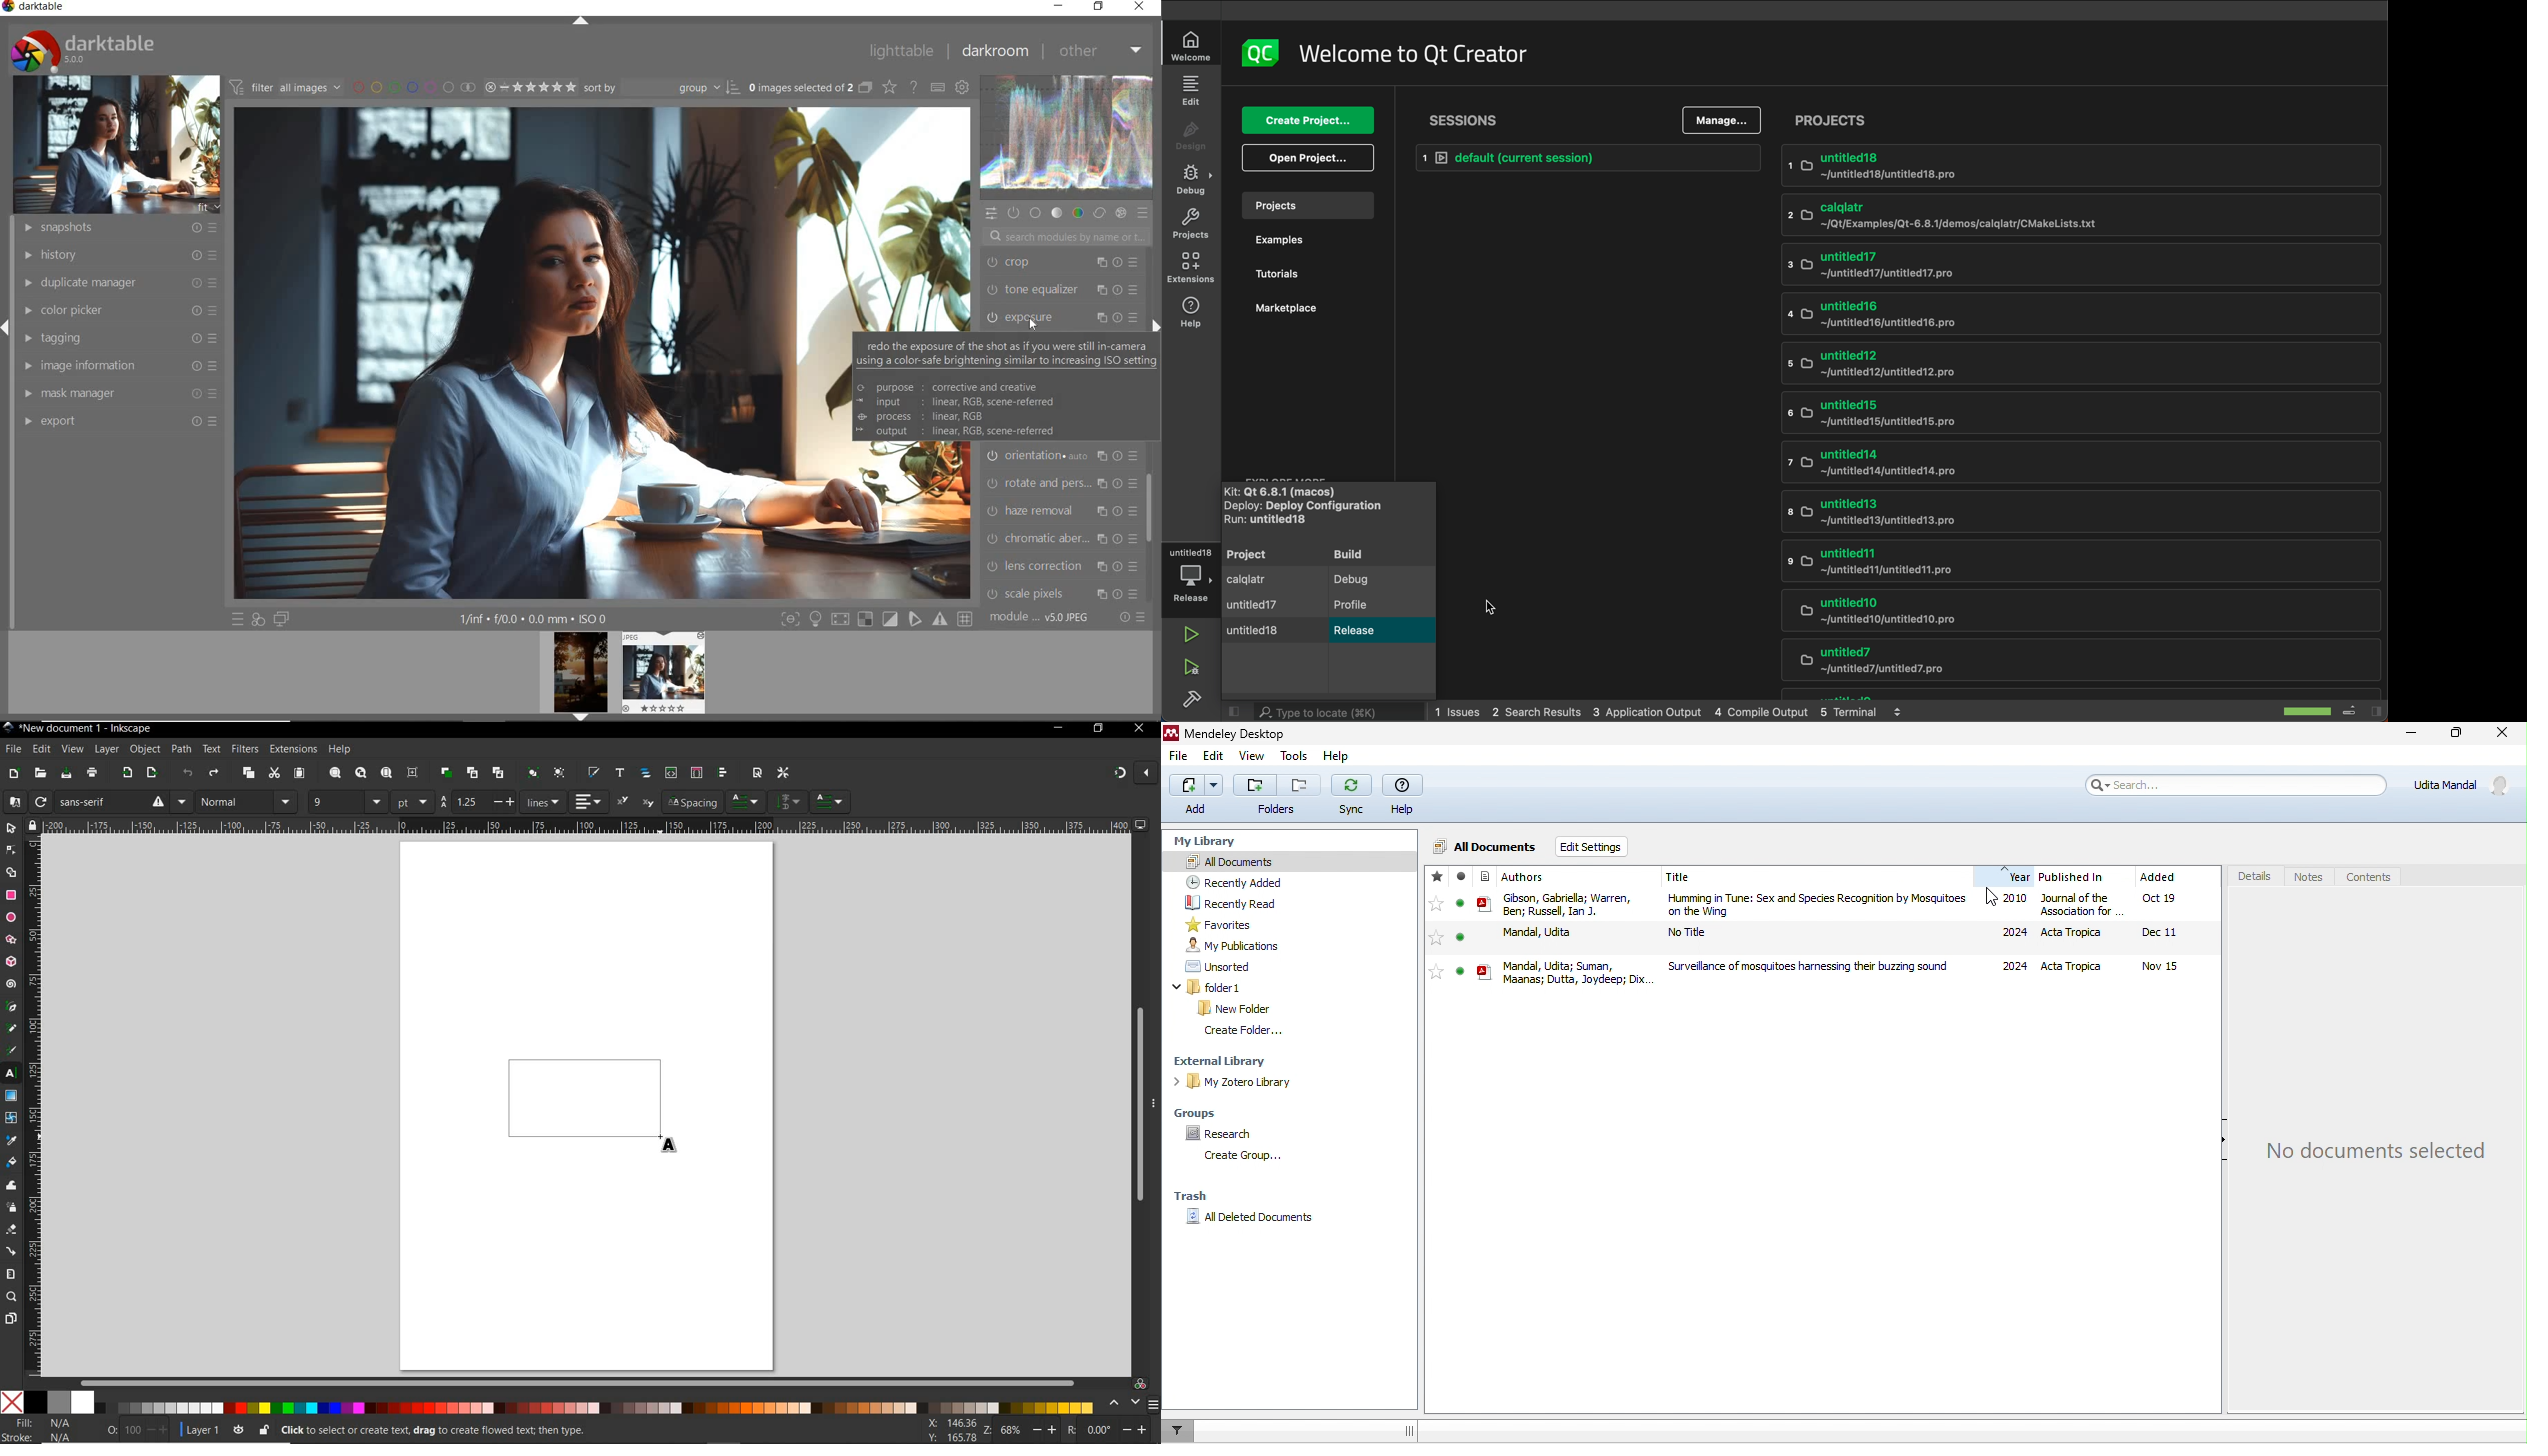 The width and height of the screenshot is (2548, 1456). What do you see at coordinates (593, 772) in the screenshot?
I see `open fill and stroke` at bounding box center [593, 772].